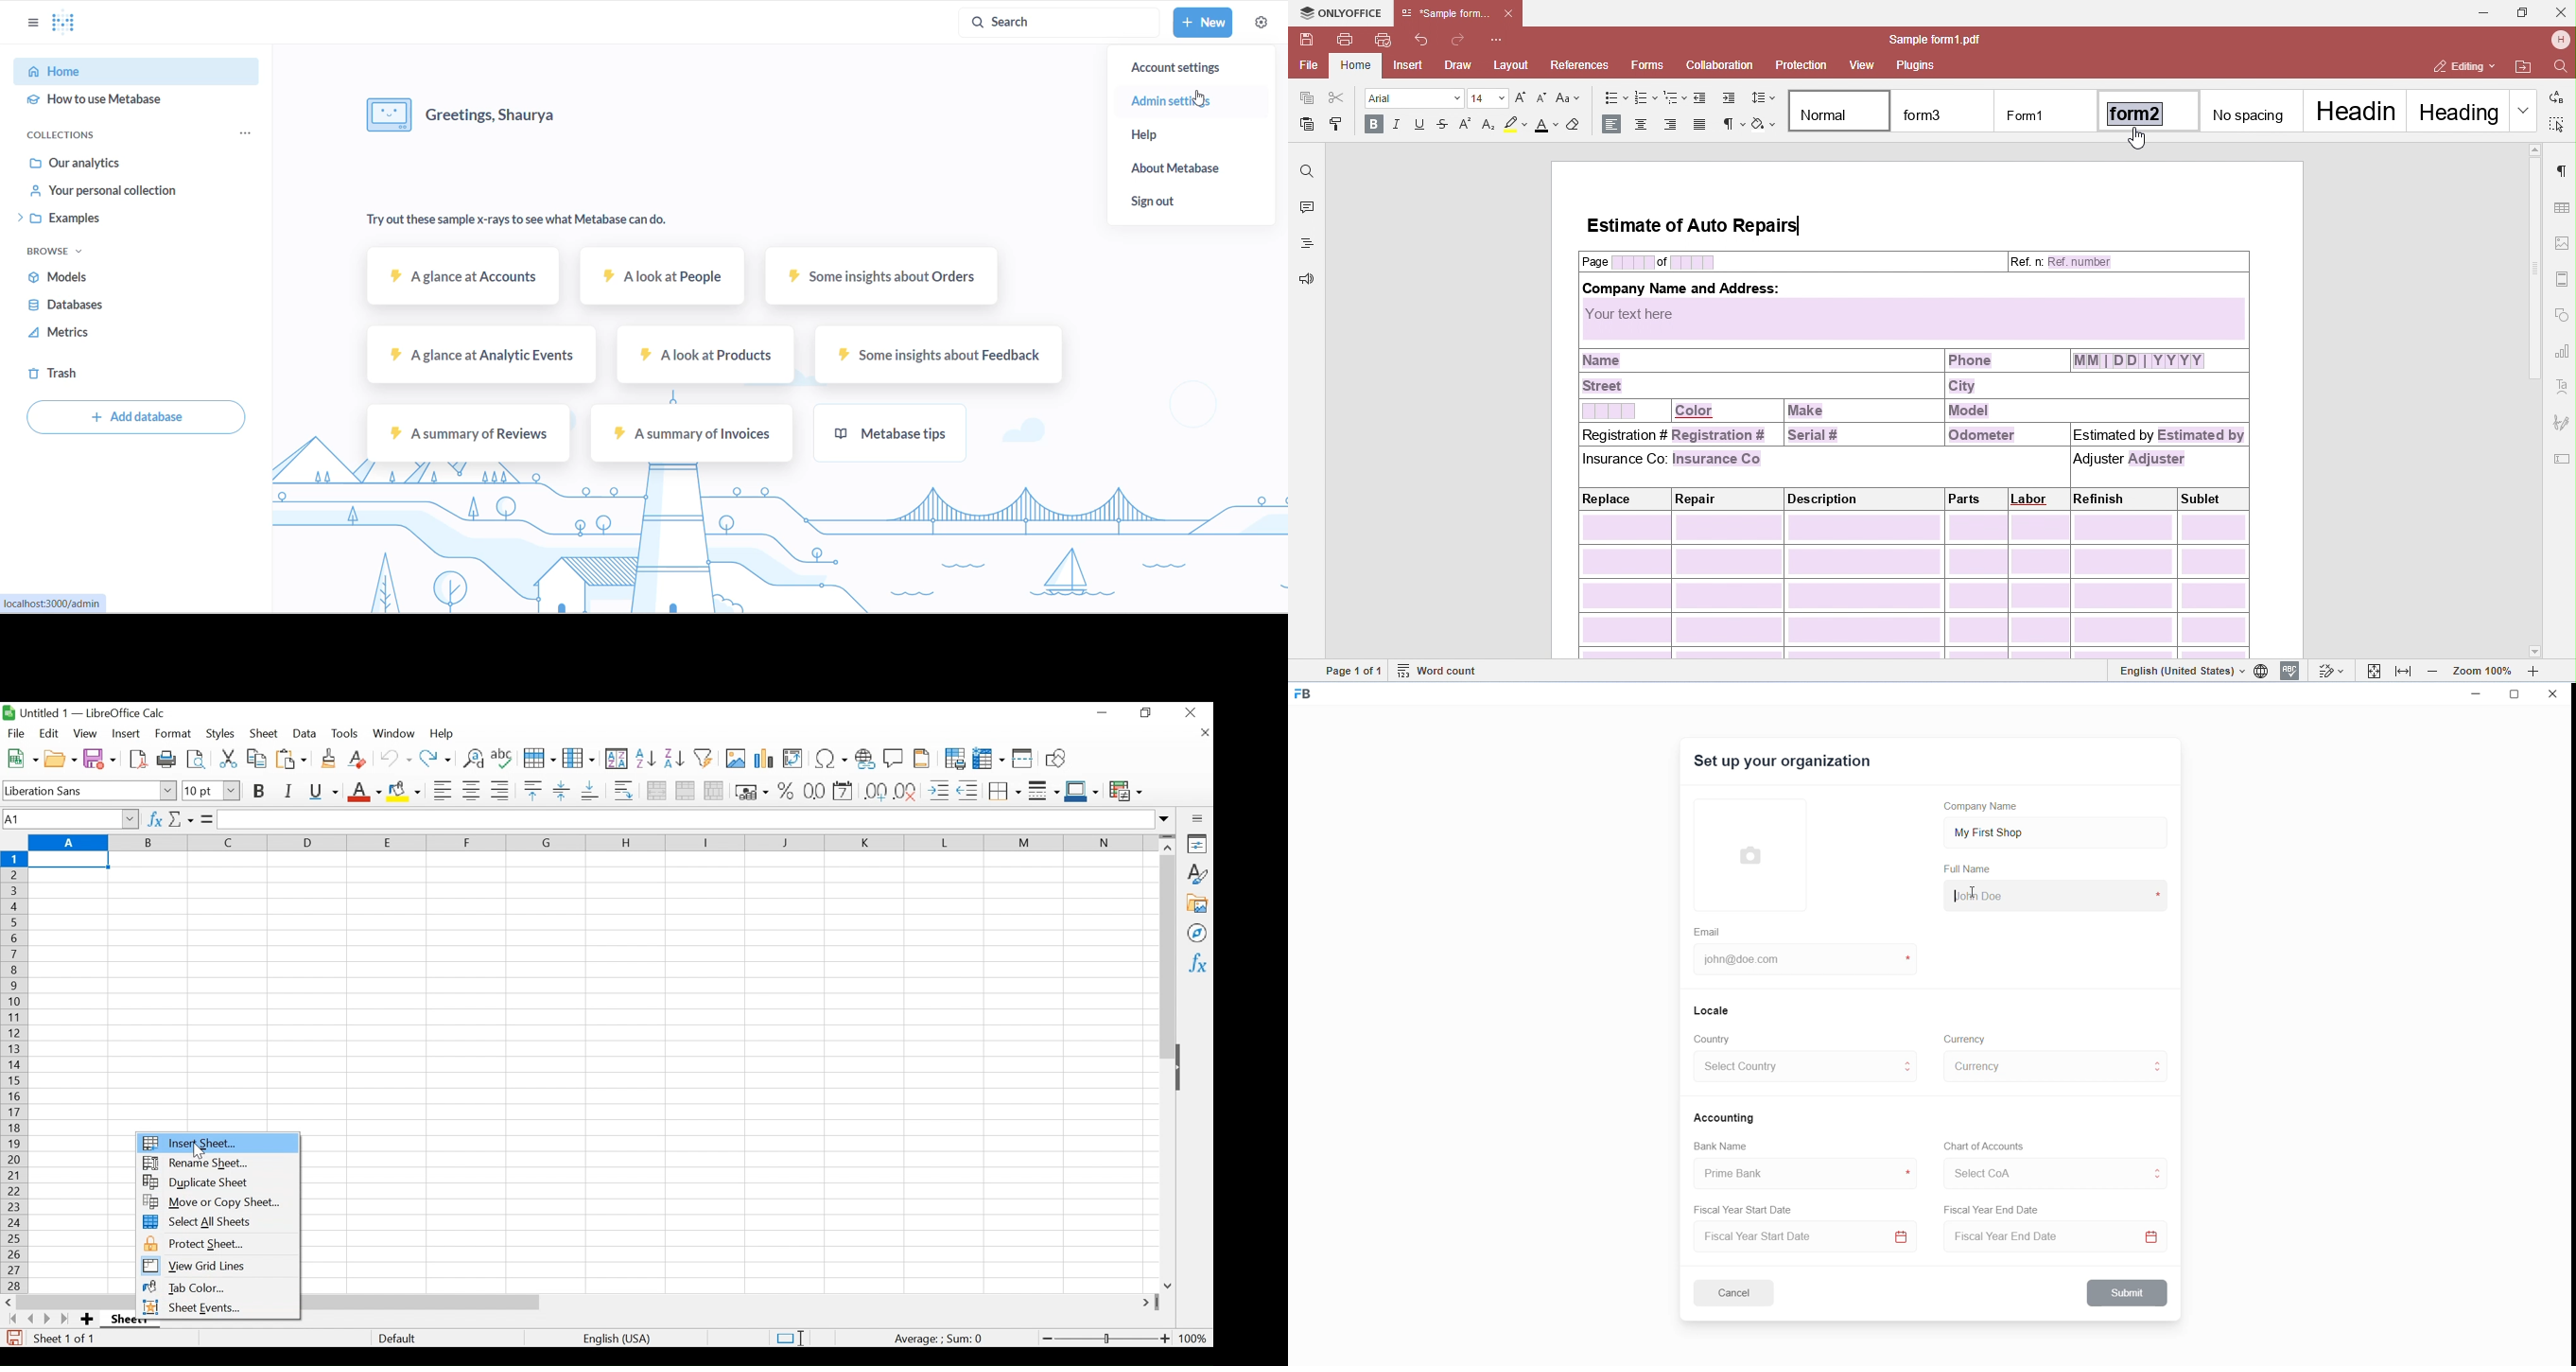  What do you see at coordinates (1712, 1010) in the screenshot?
I see `Locale` at bounding box center [1712, 1010].